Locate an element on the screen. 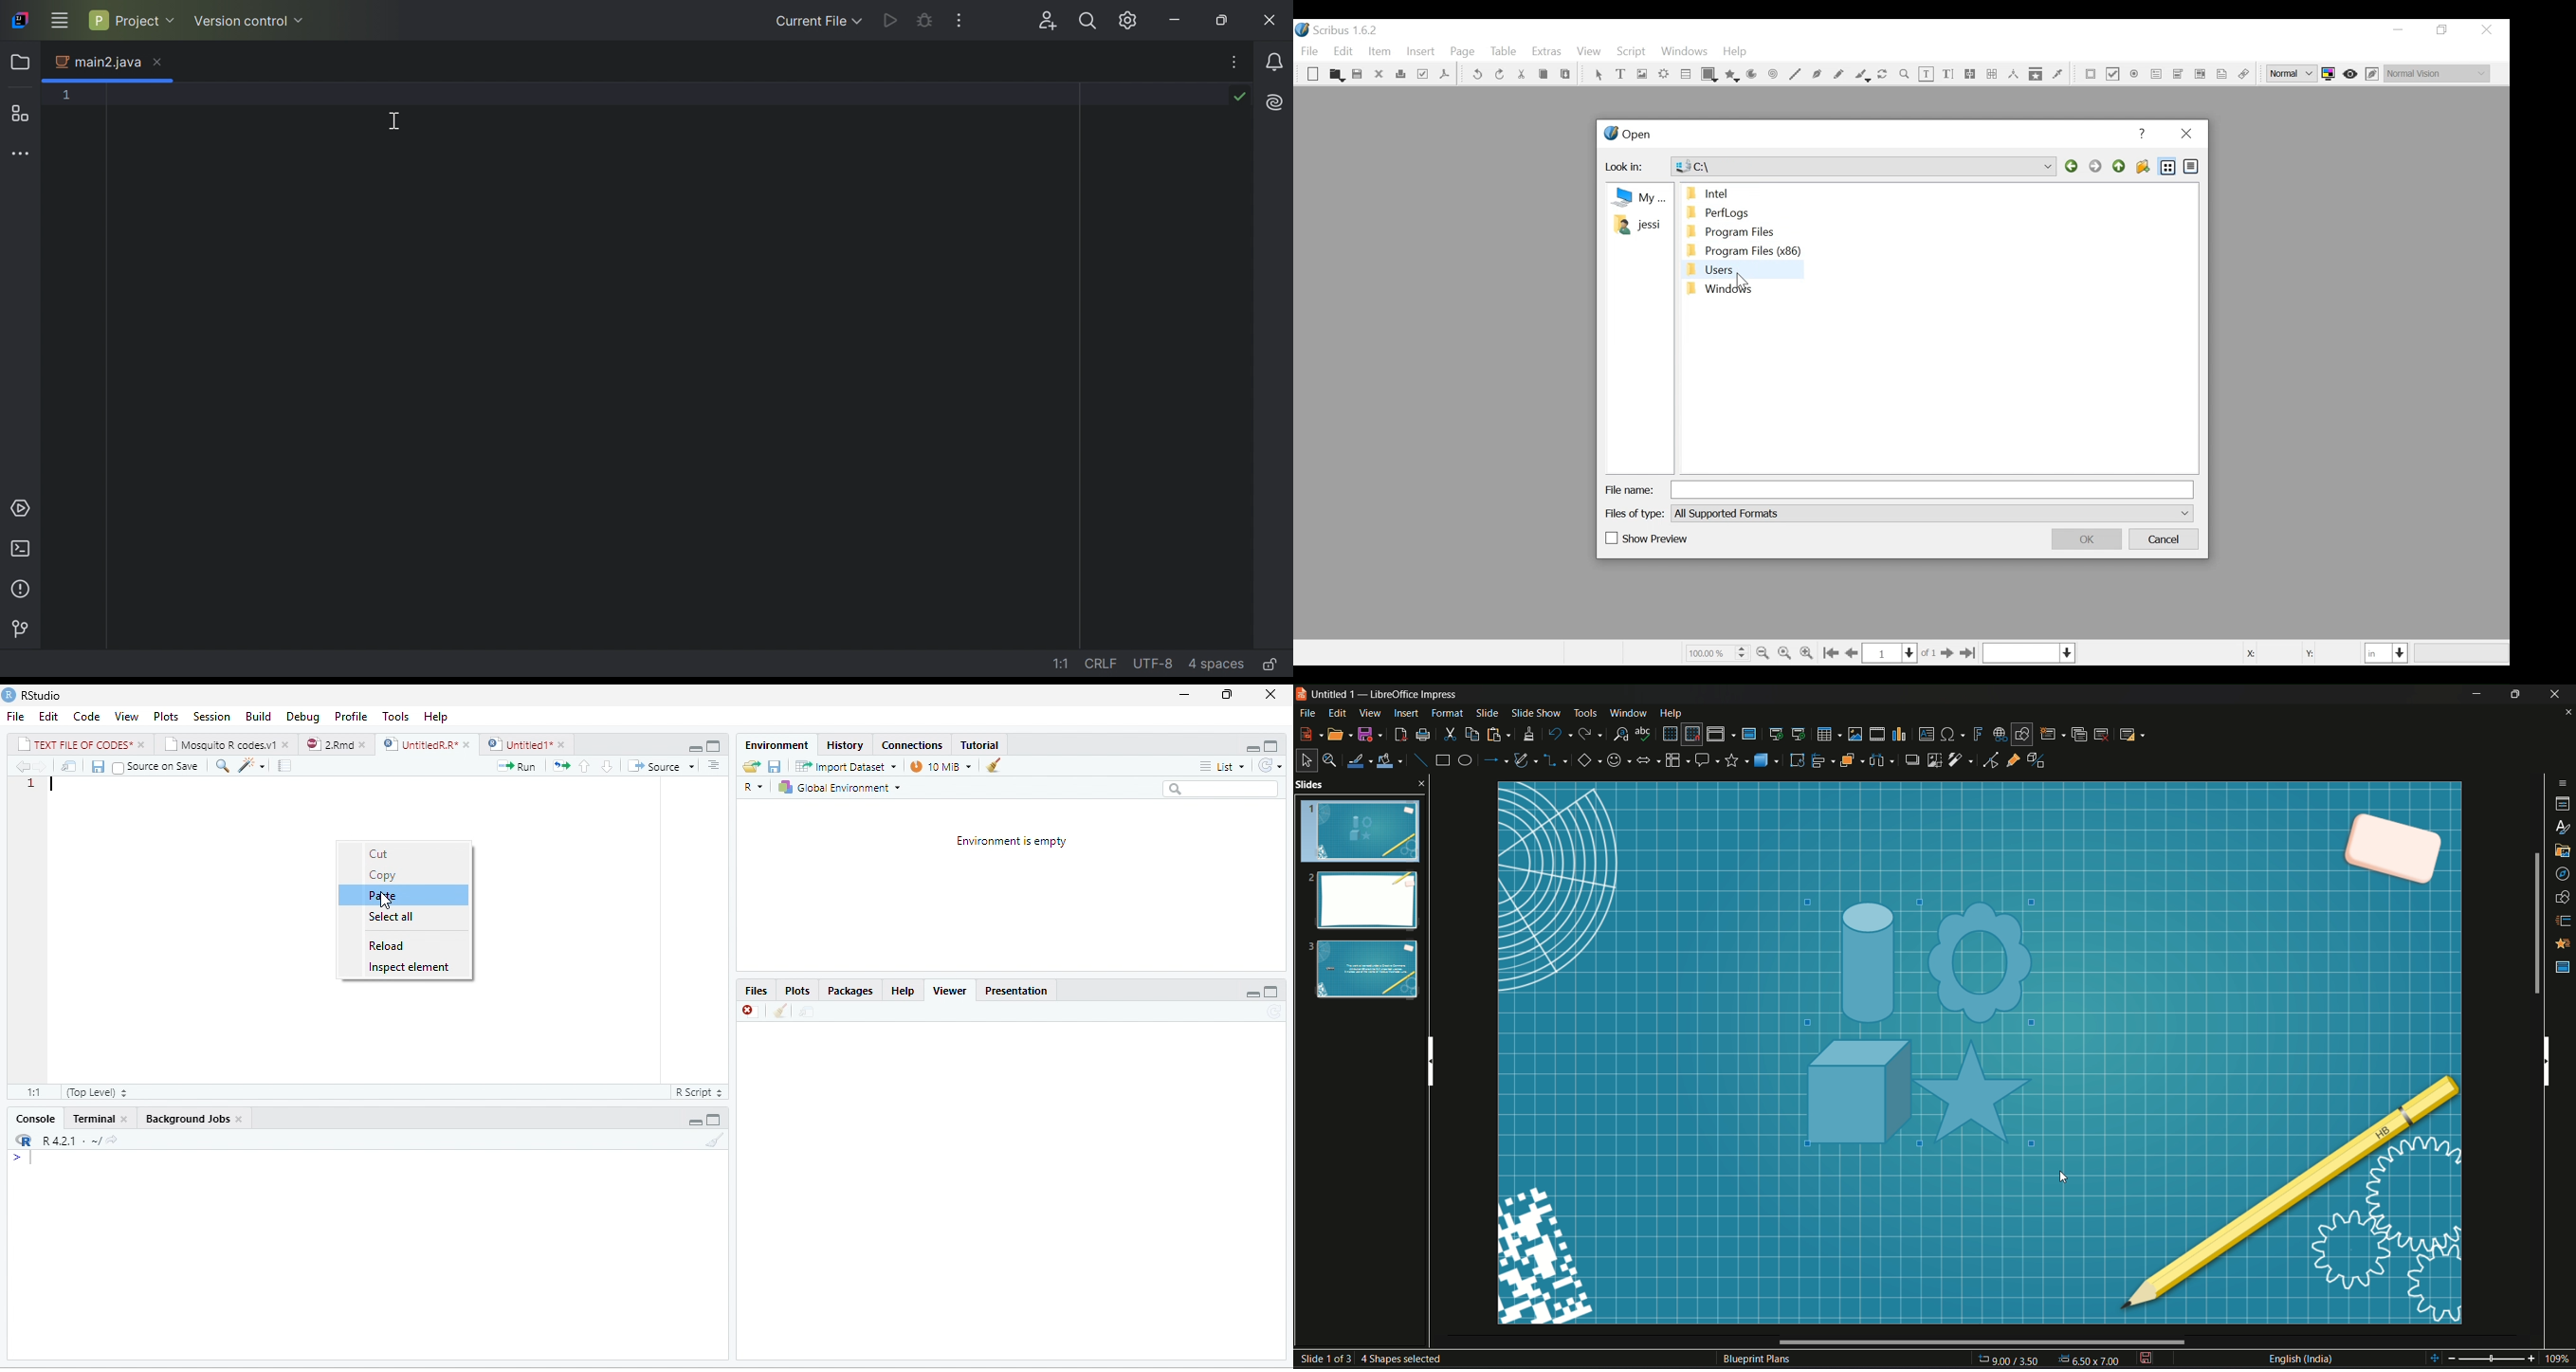  checkbox is located at coordinates (118, 767).